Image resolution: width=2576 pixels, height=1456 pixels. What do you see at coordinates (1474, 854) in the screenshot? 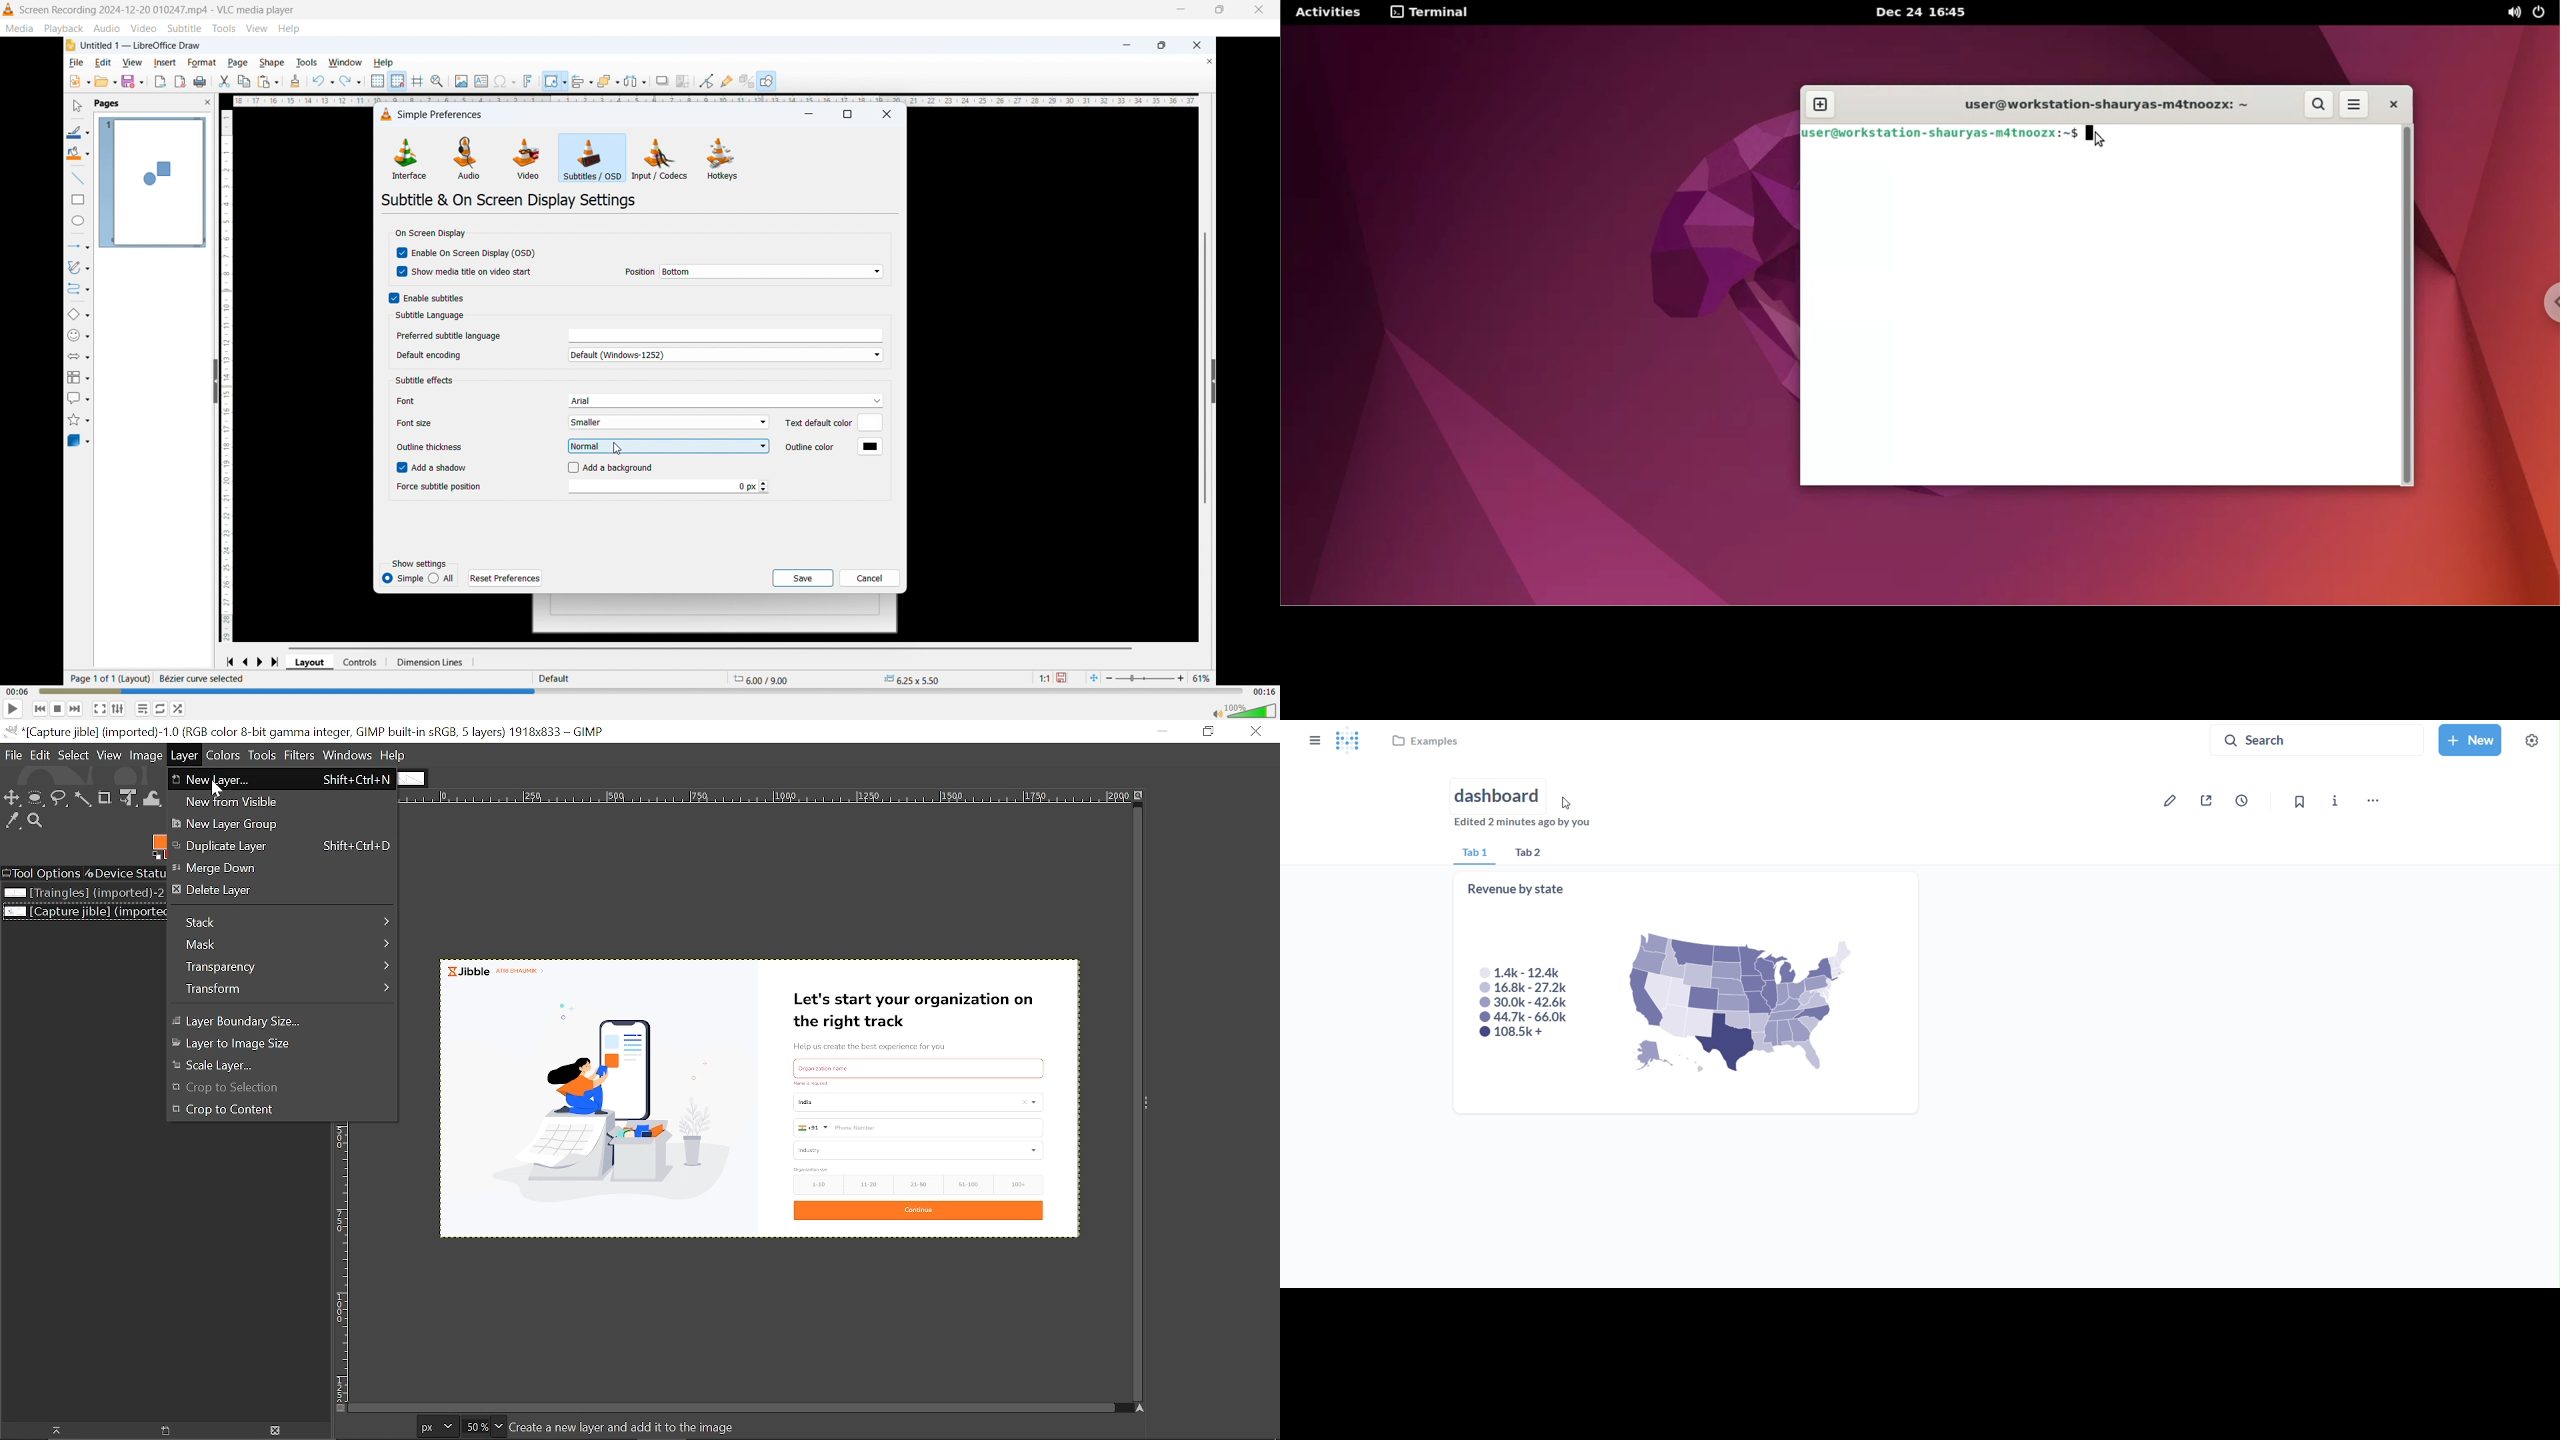
I see `tab 1` at bounding box center [1474, 854].